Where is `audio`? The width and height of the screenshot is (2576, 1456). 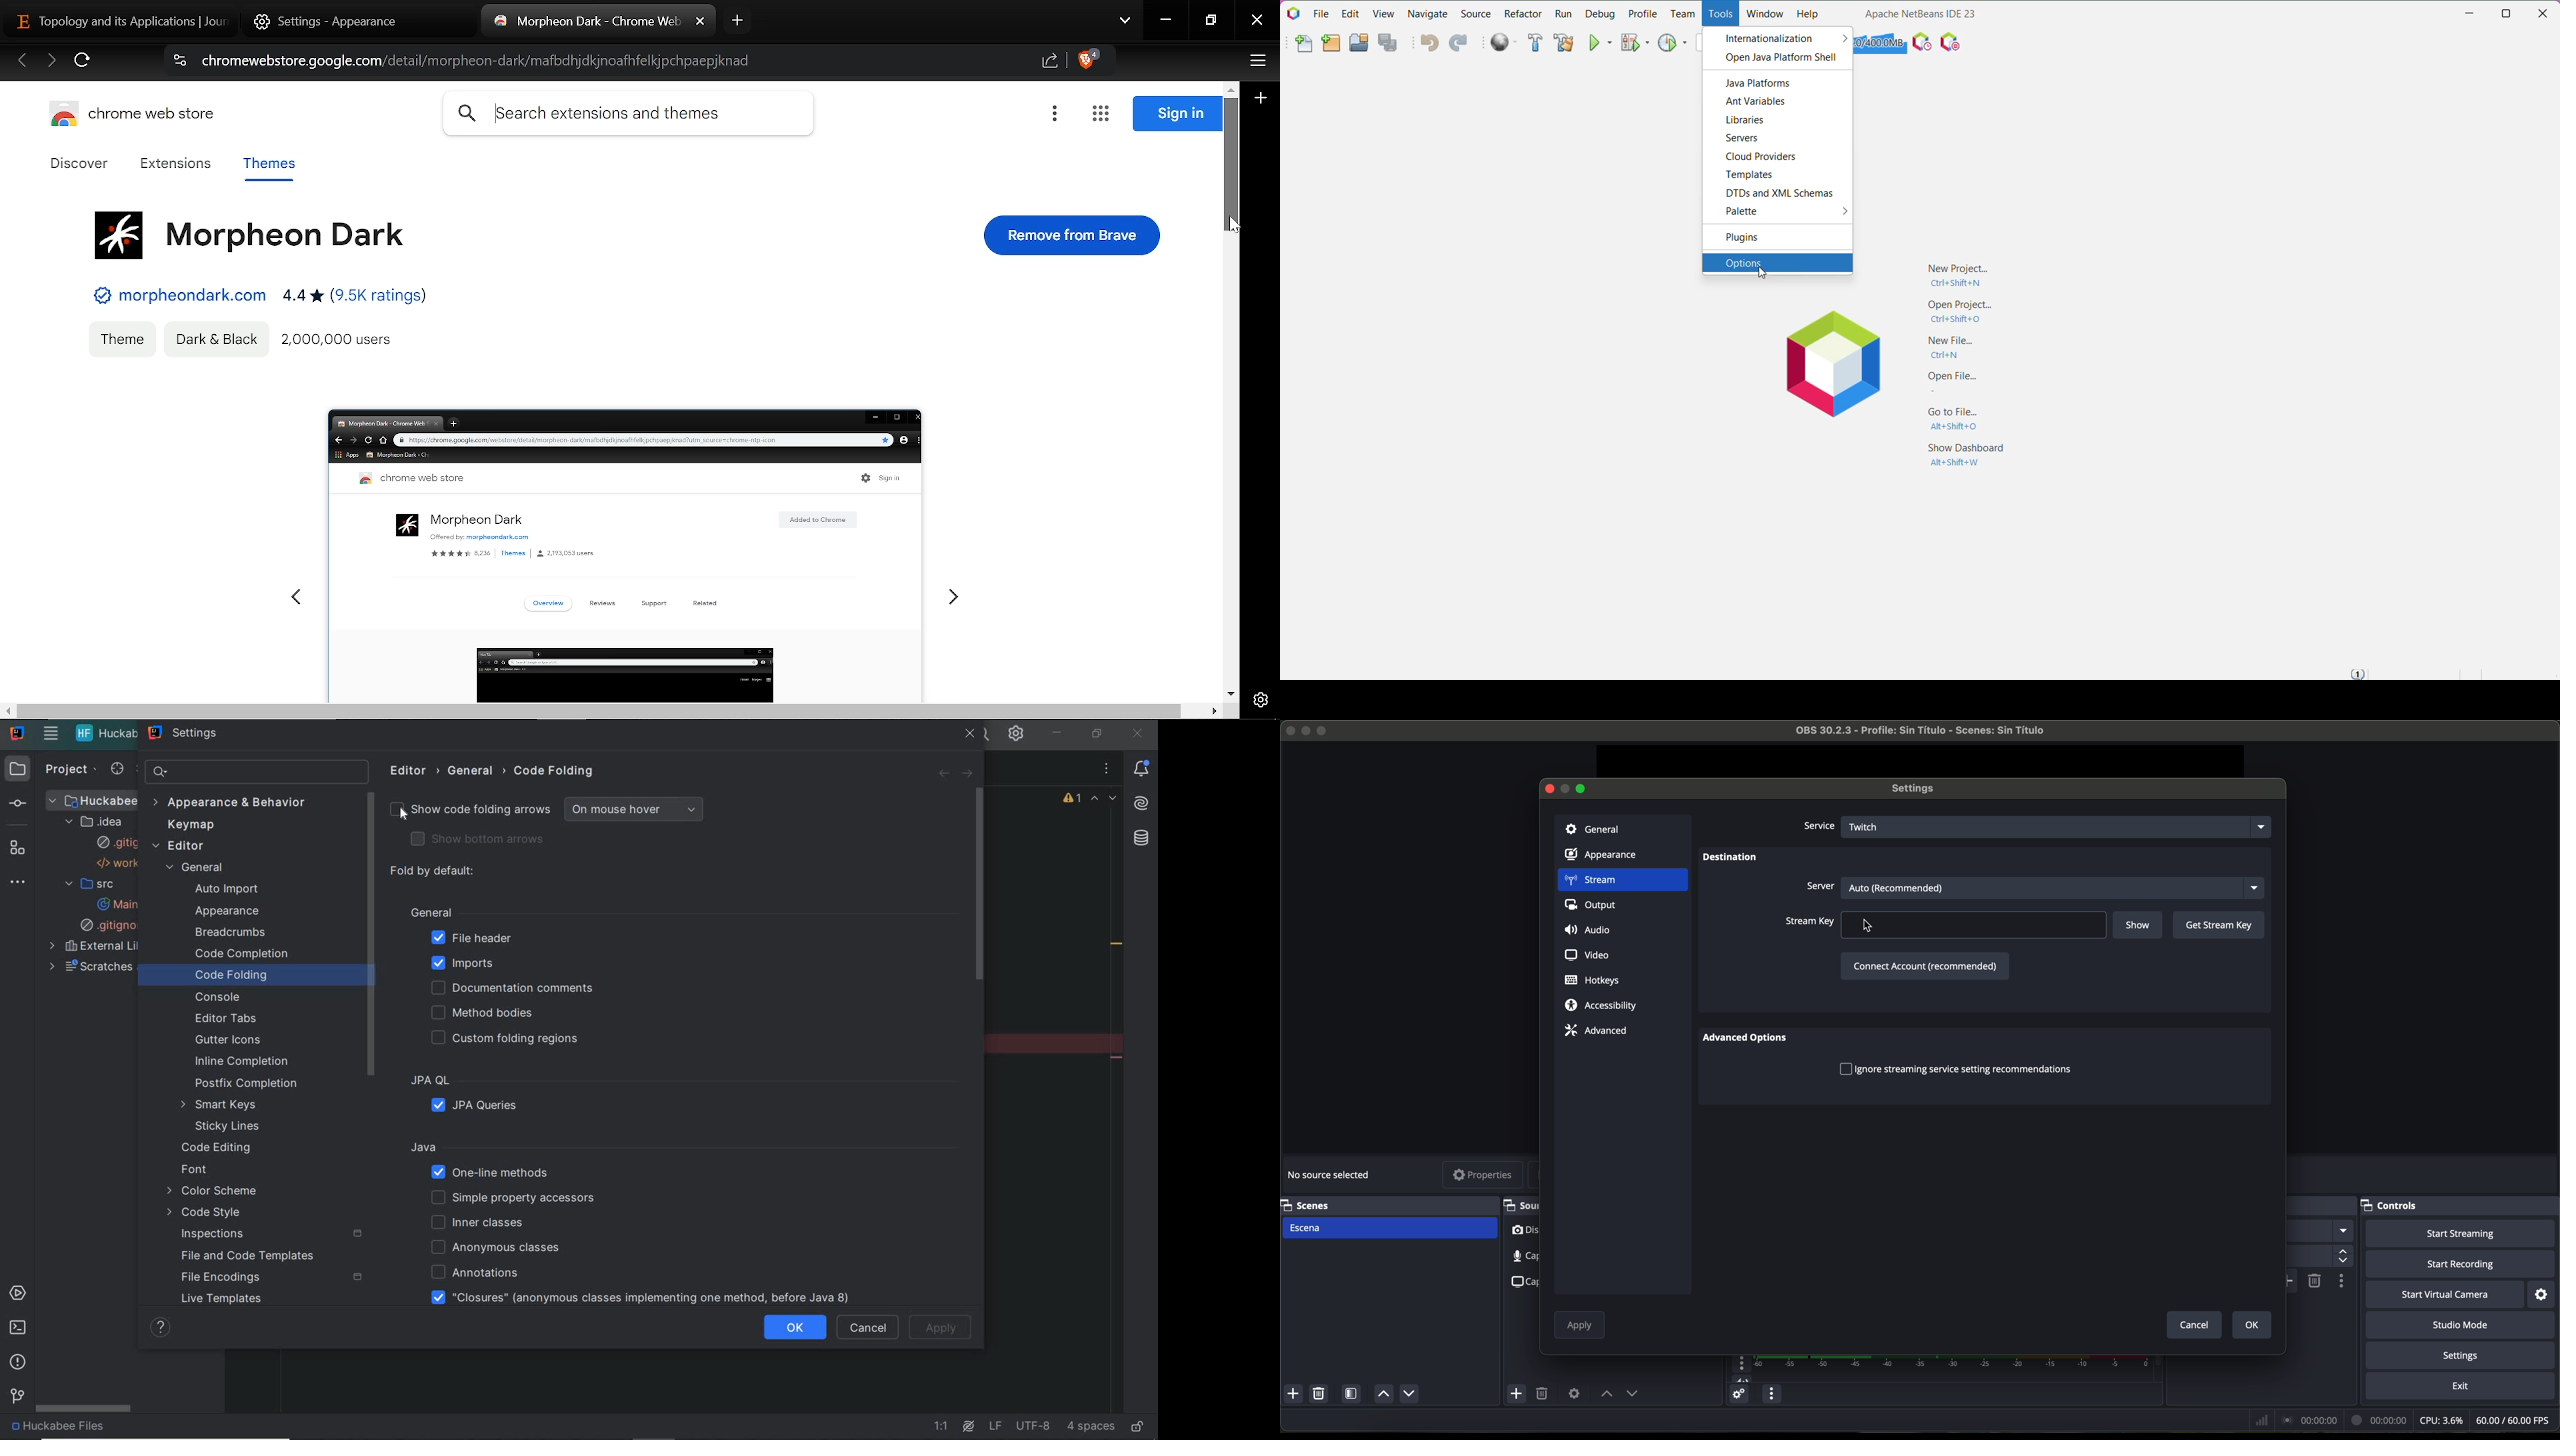
audio is located at coordinates (1590, 931).